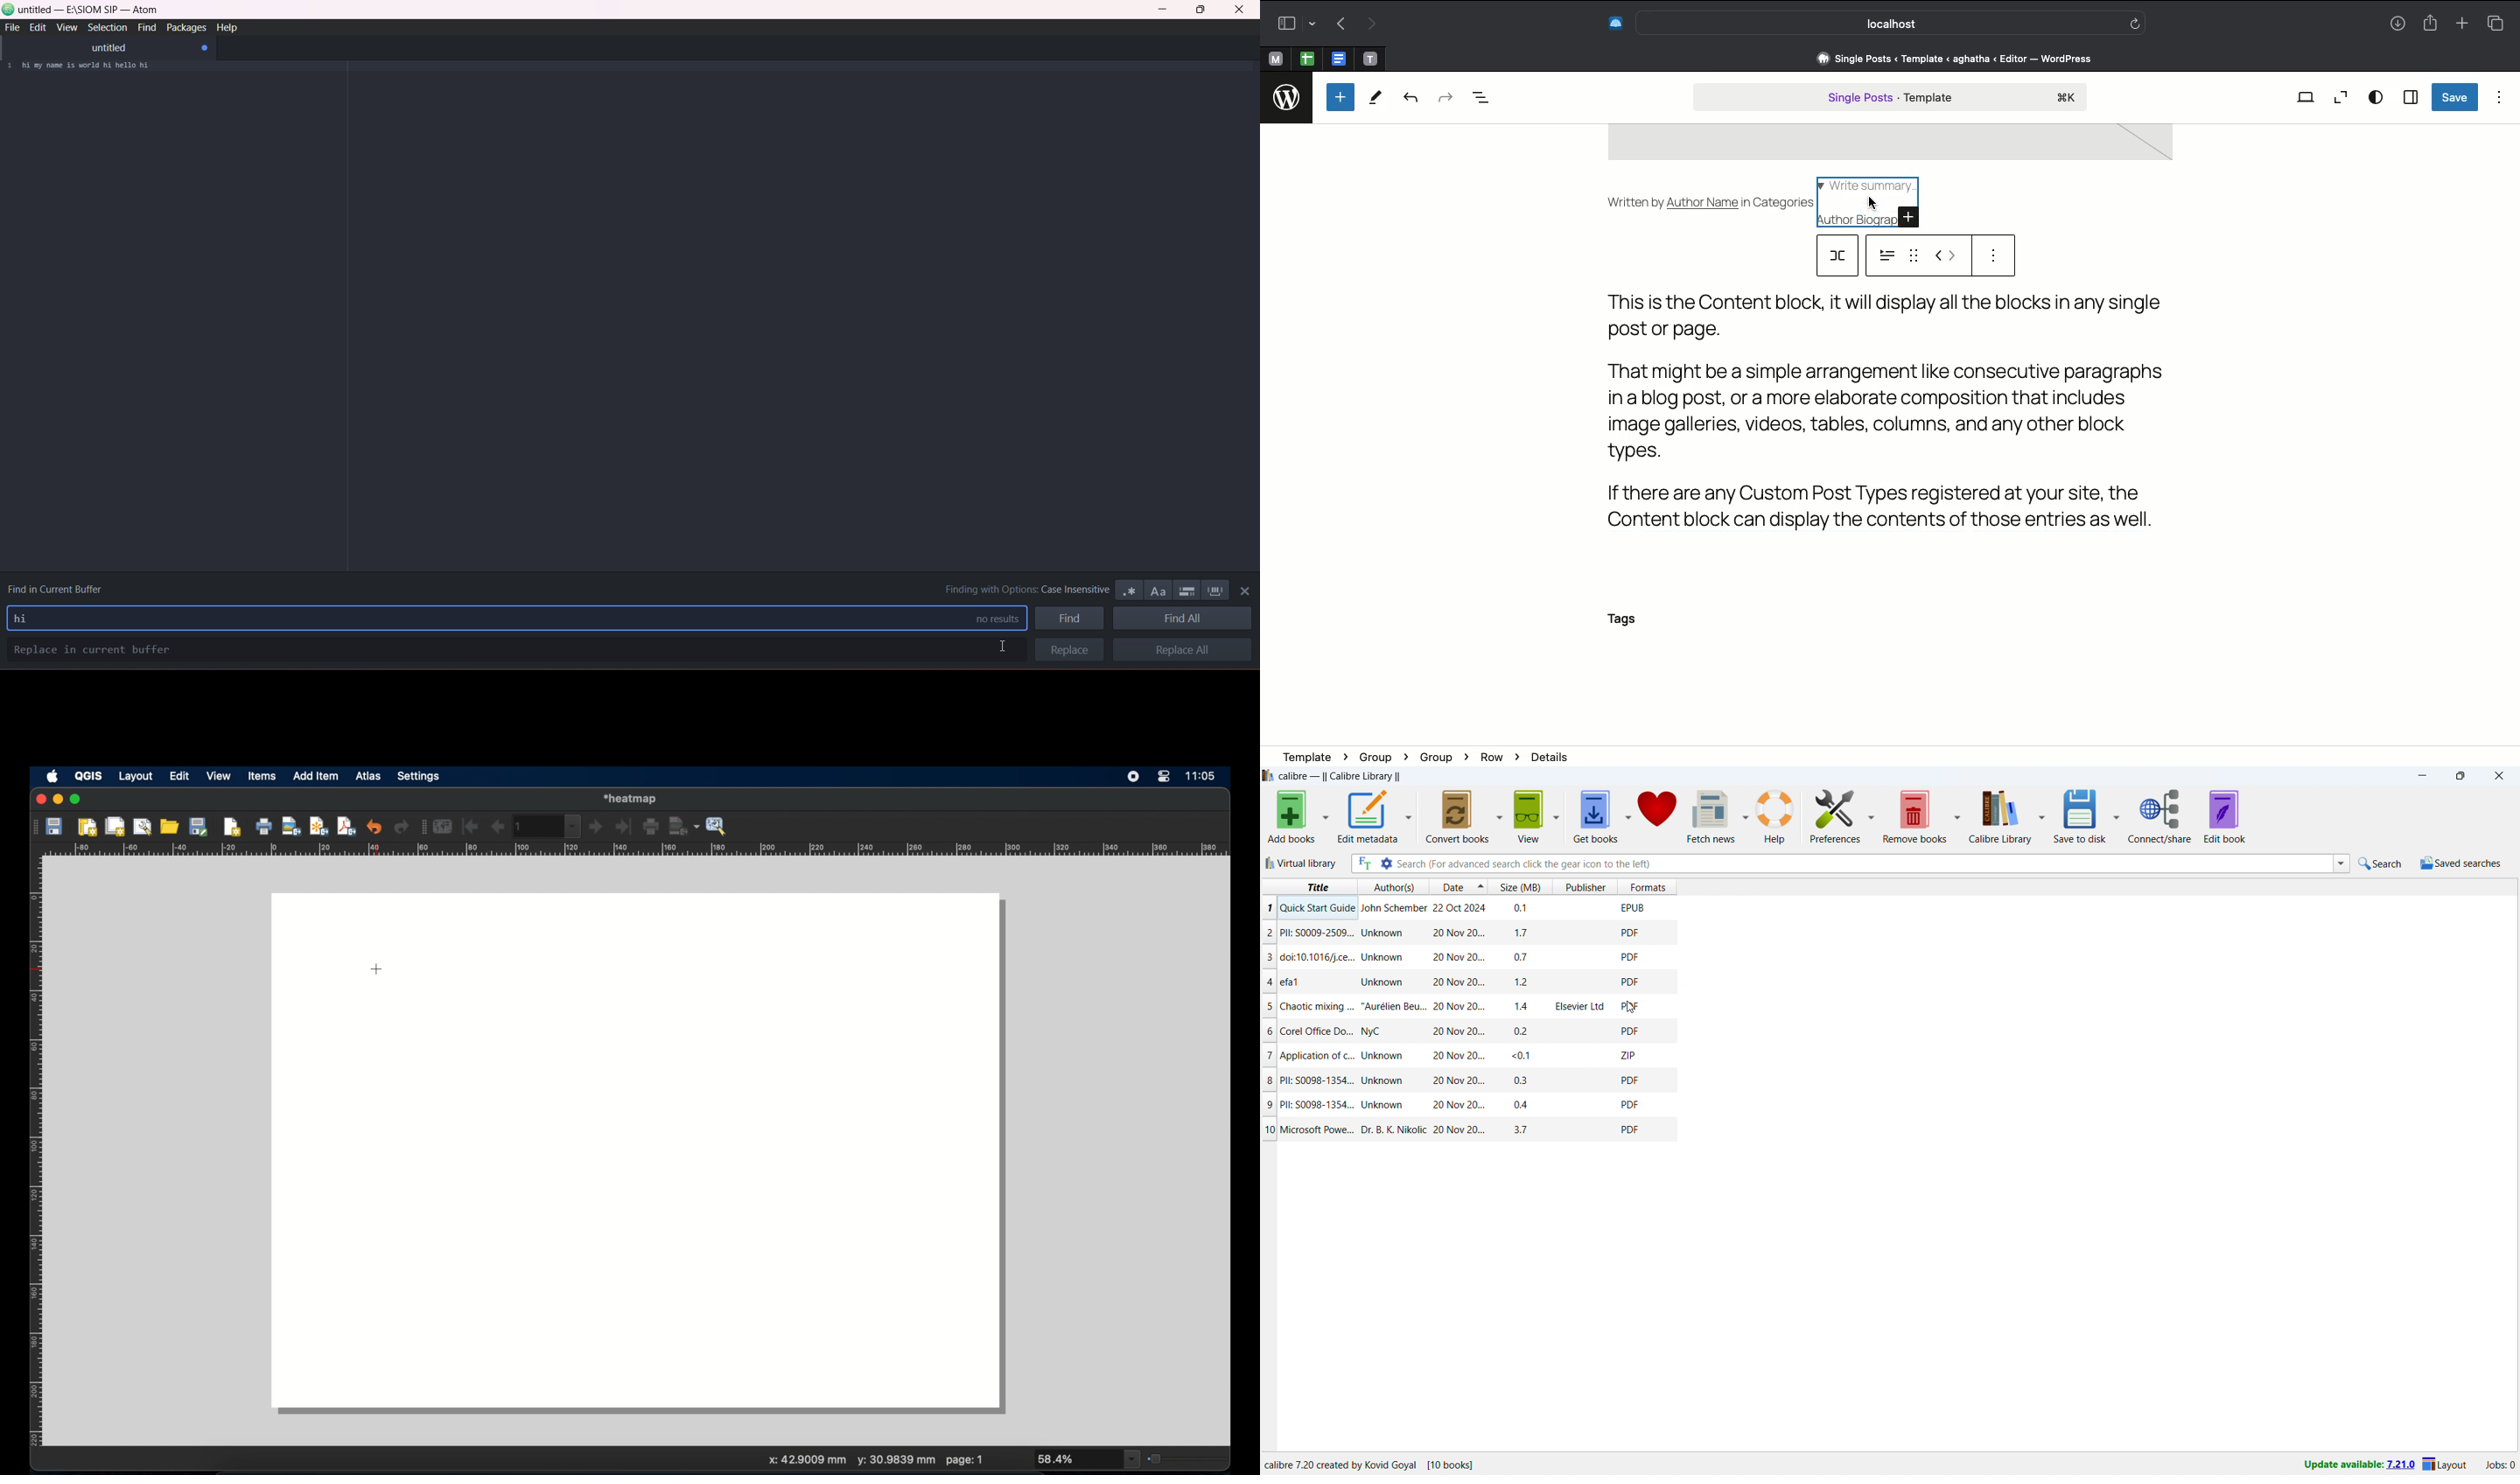  What do you see at coordinates (1458, 816) in the screenshot?
I see `` at bounding box center [1458, 816].